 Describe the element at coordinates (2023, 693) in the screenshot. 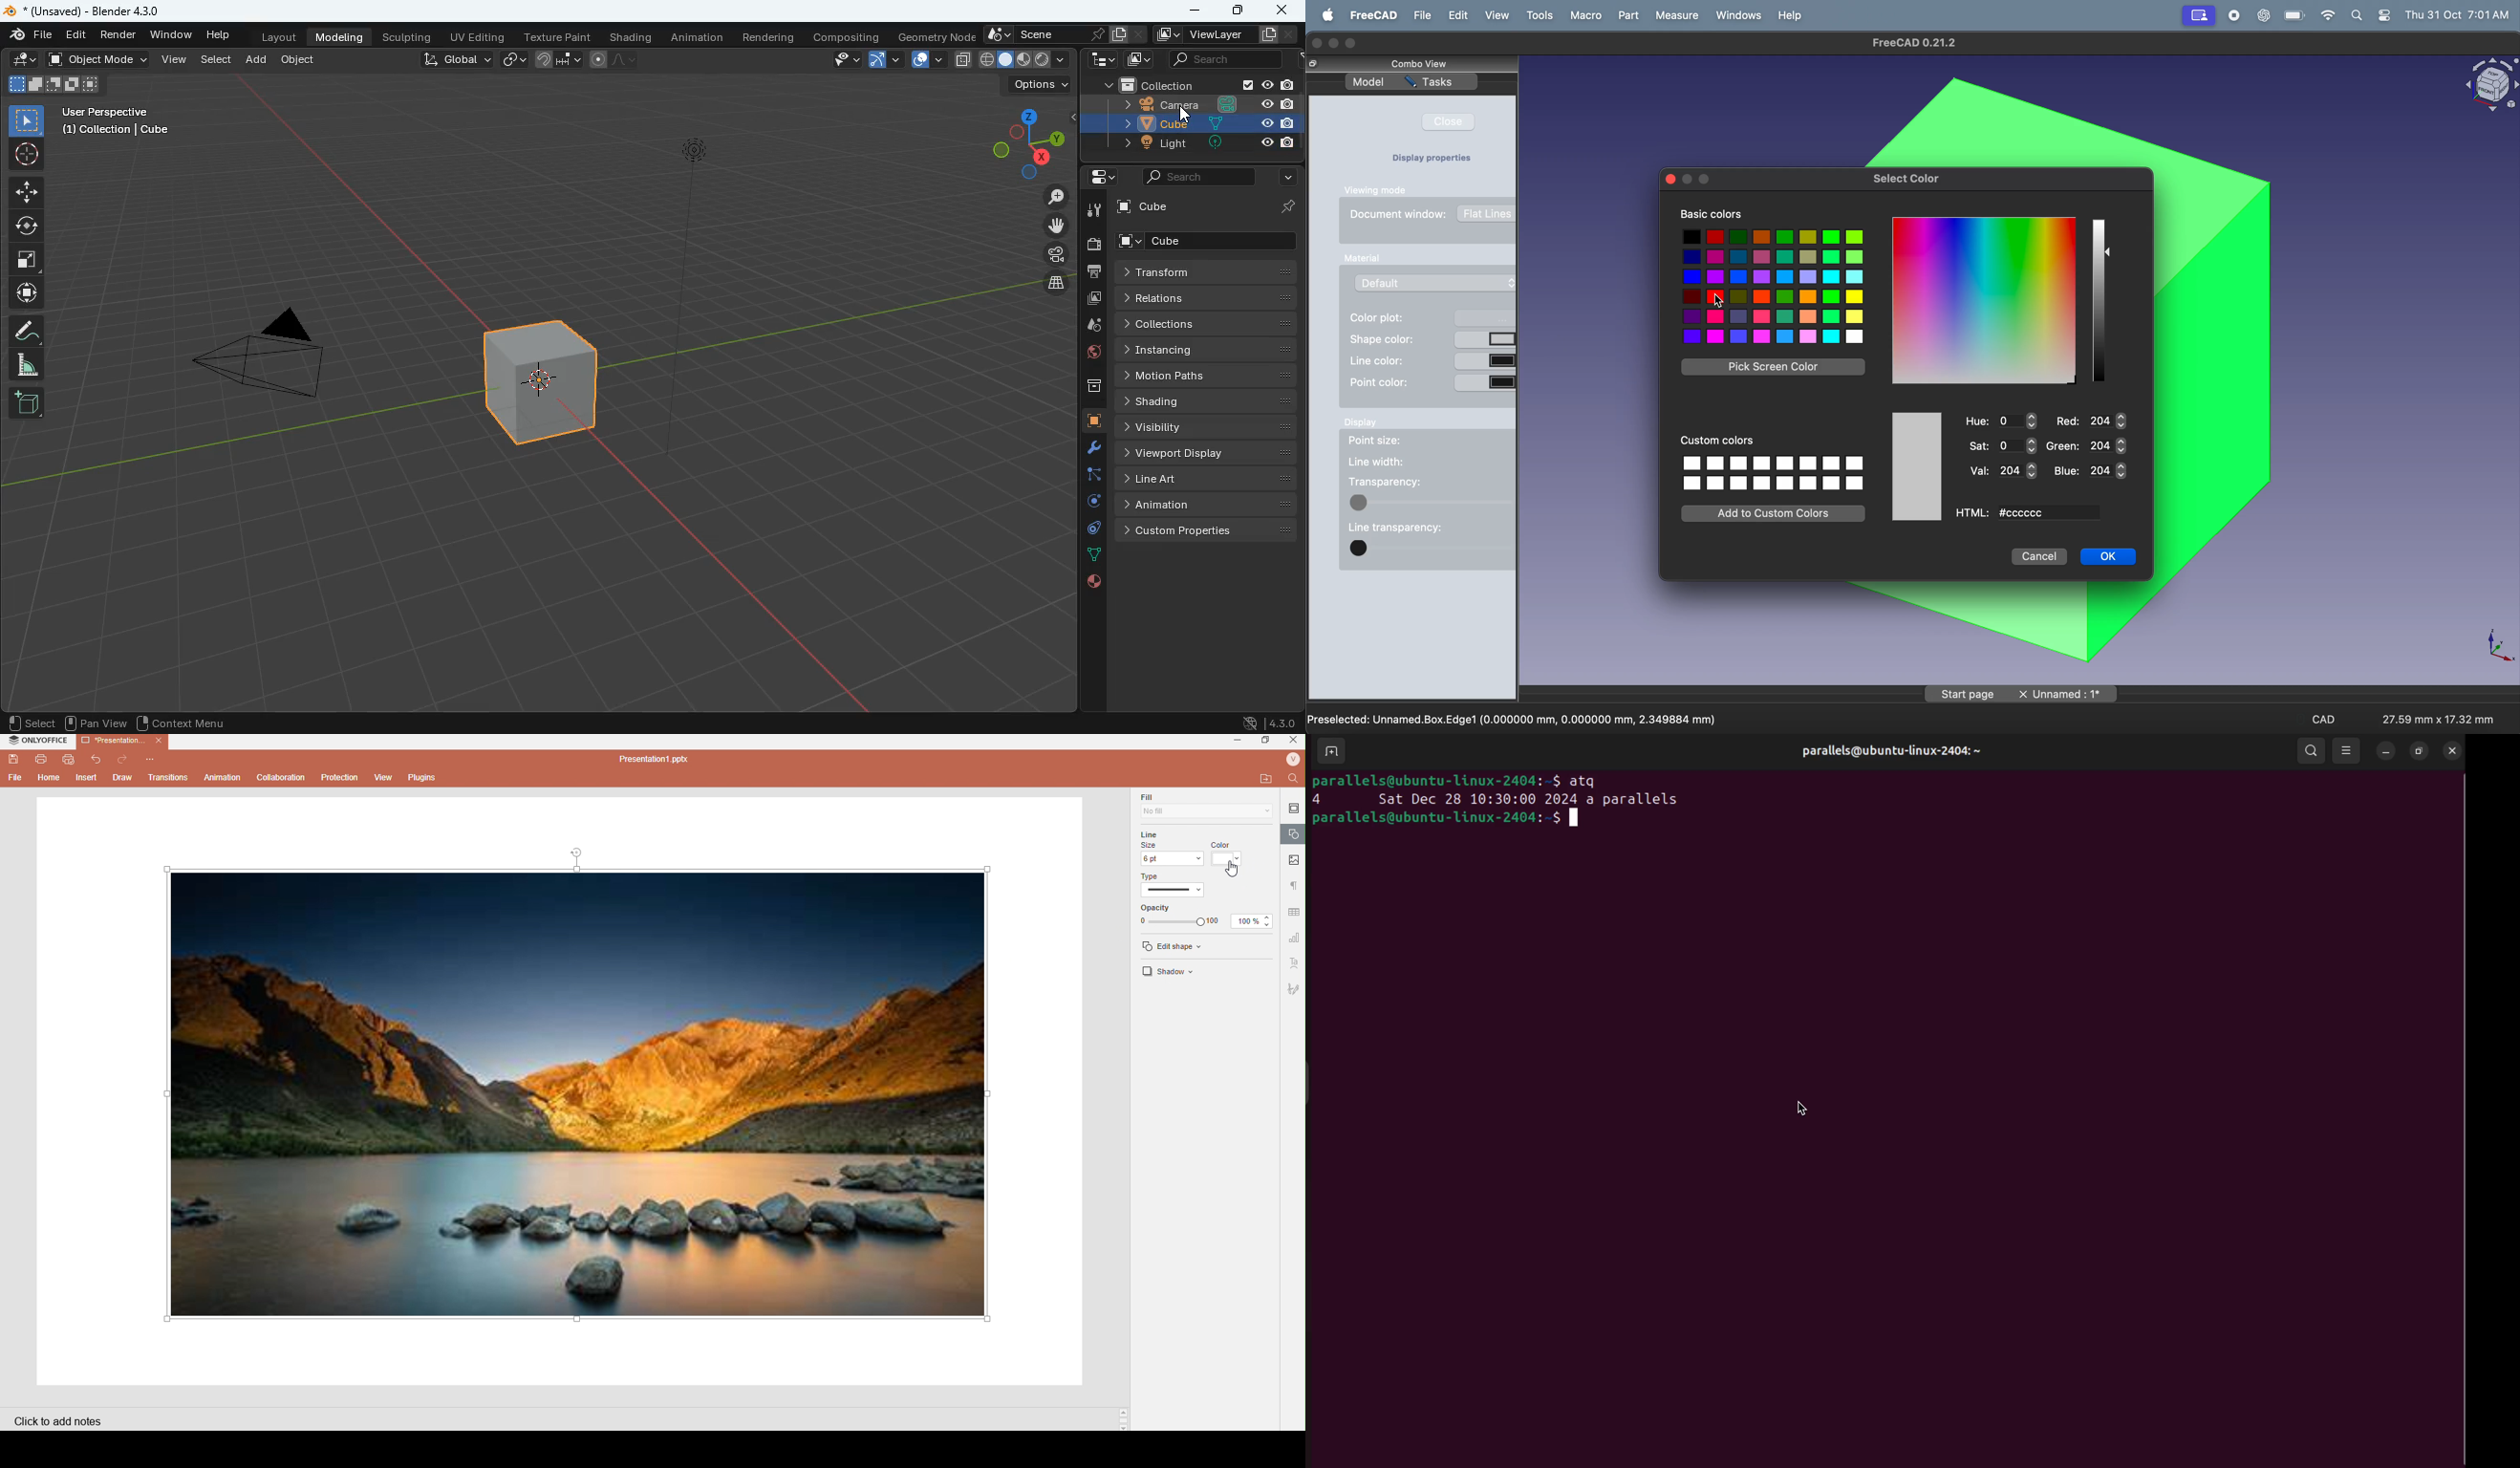

I see `page name` at that location.